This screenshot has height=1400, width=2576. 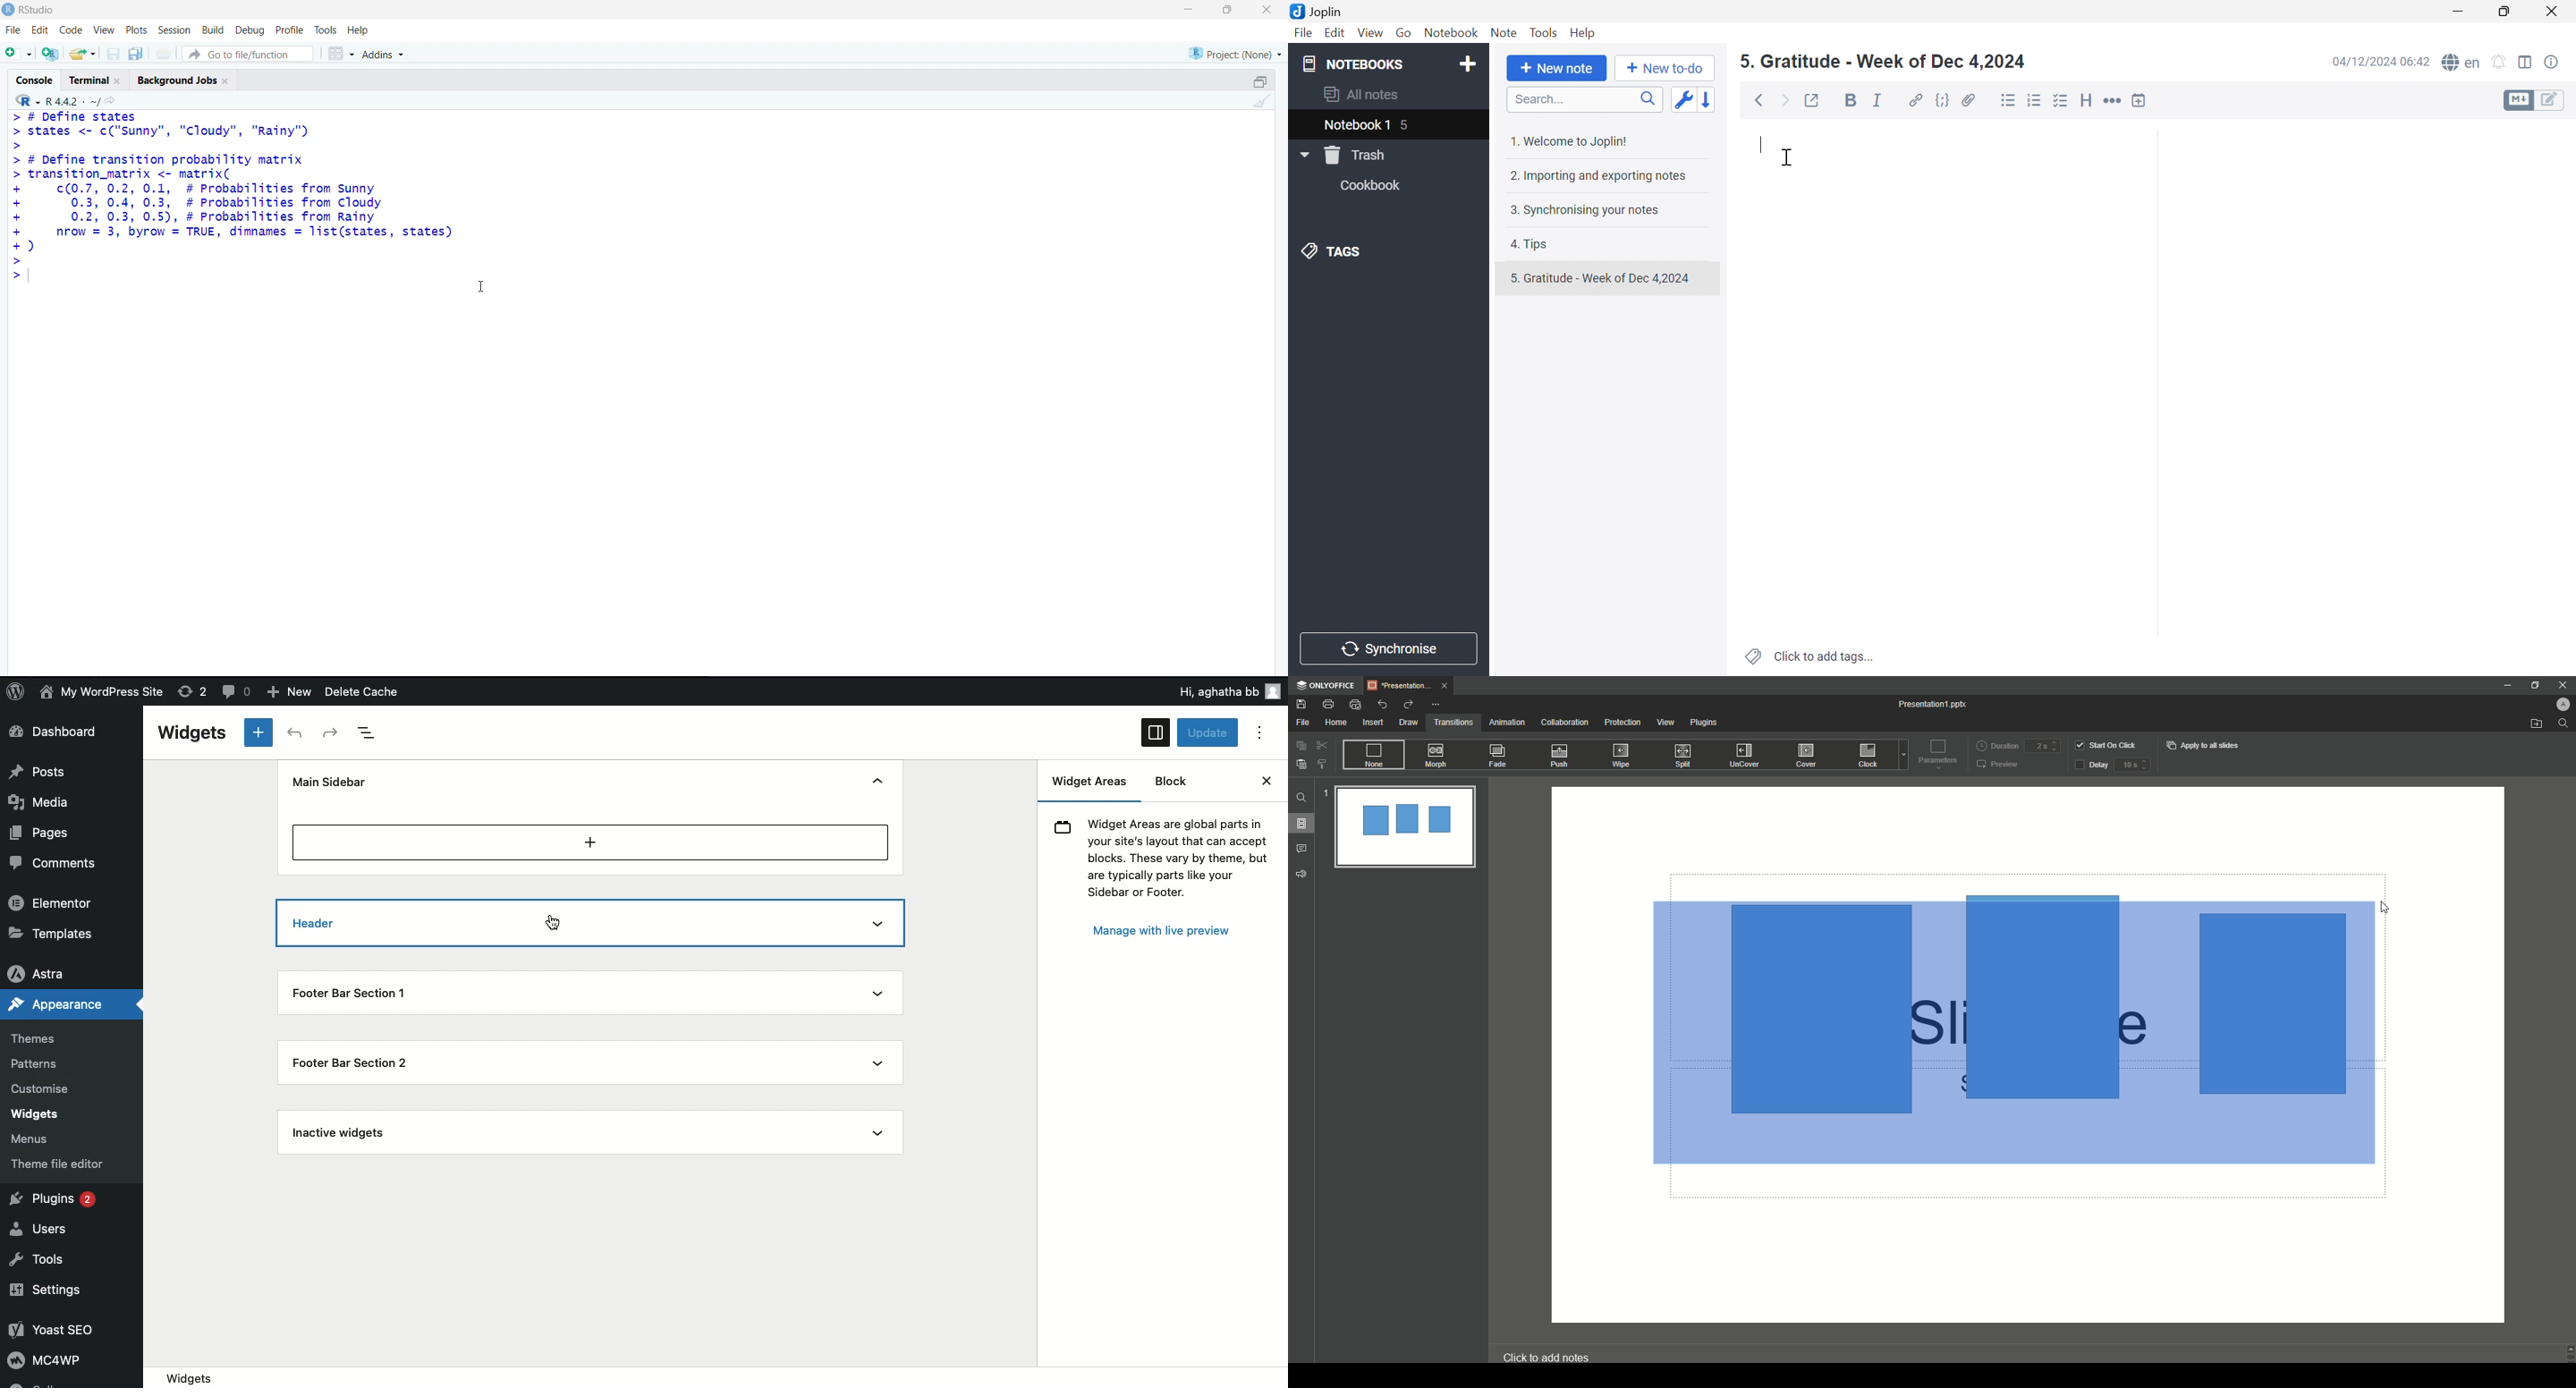 I want to click on Fade, so click(x=1499, y=758).